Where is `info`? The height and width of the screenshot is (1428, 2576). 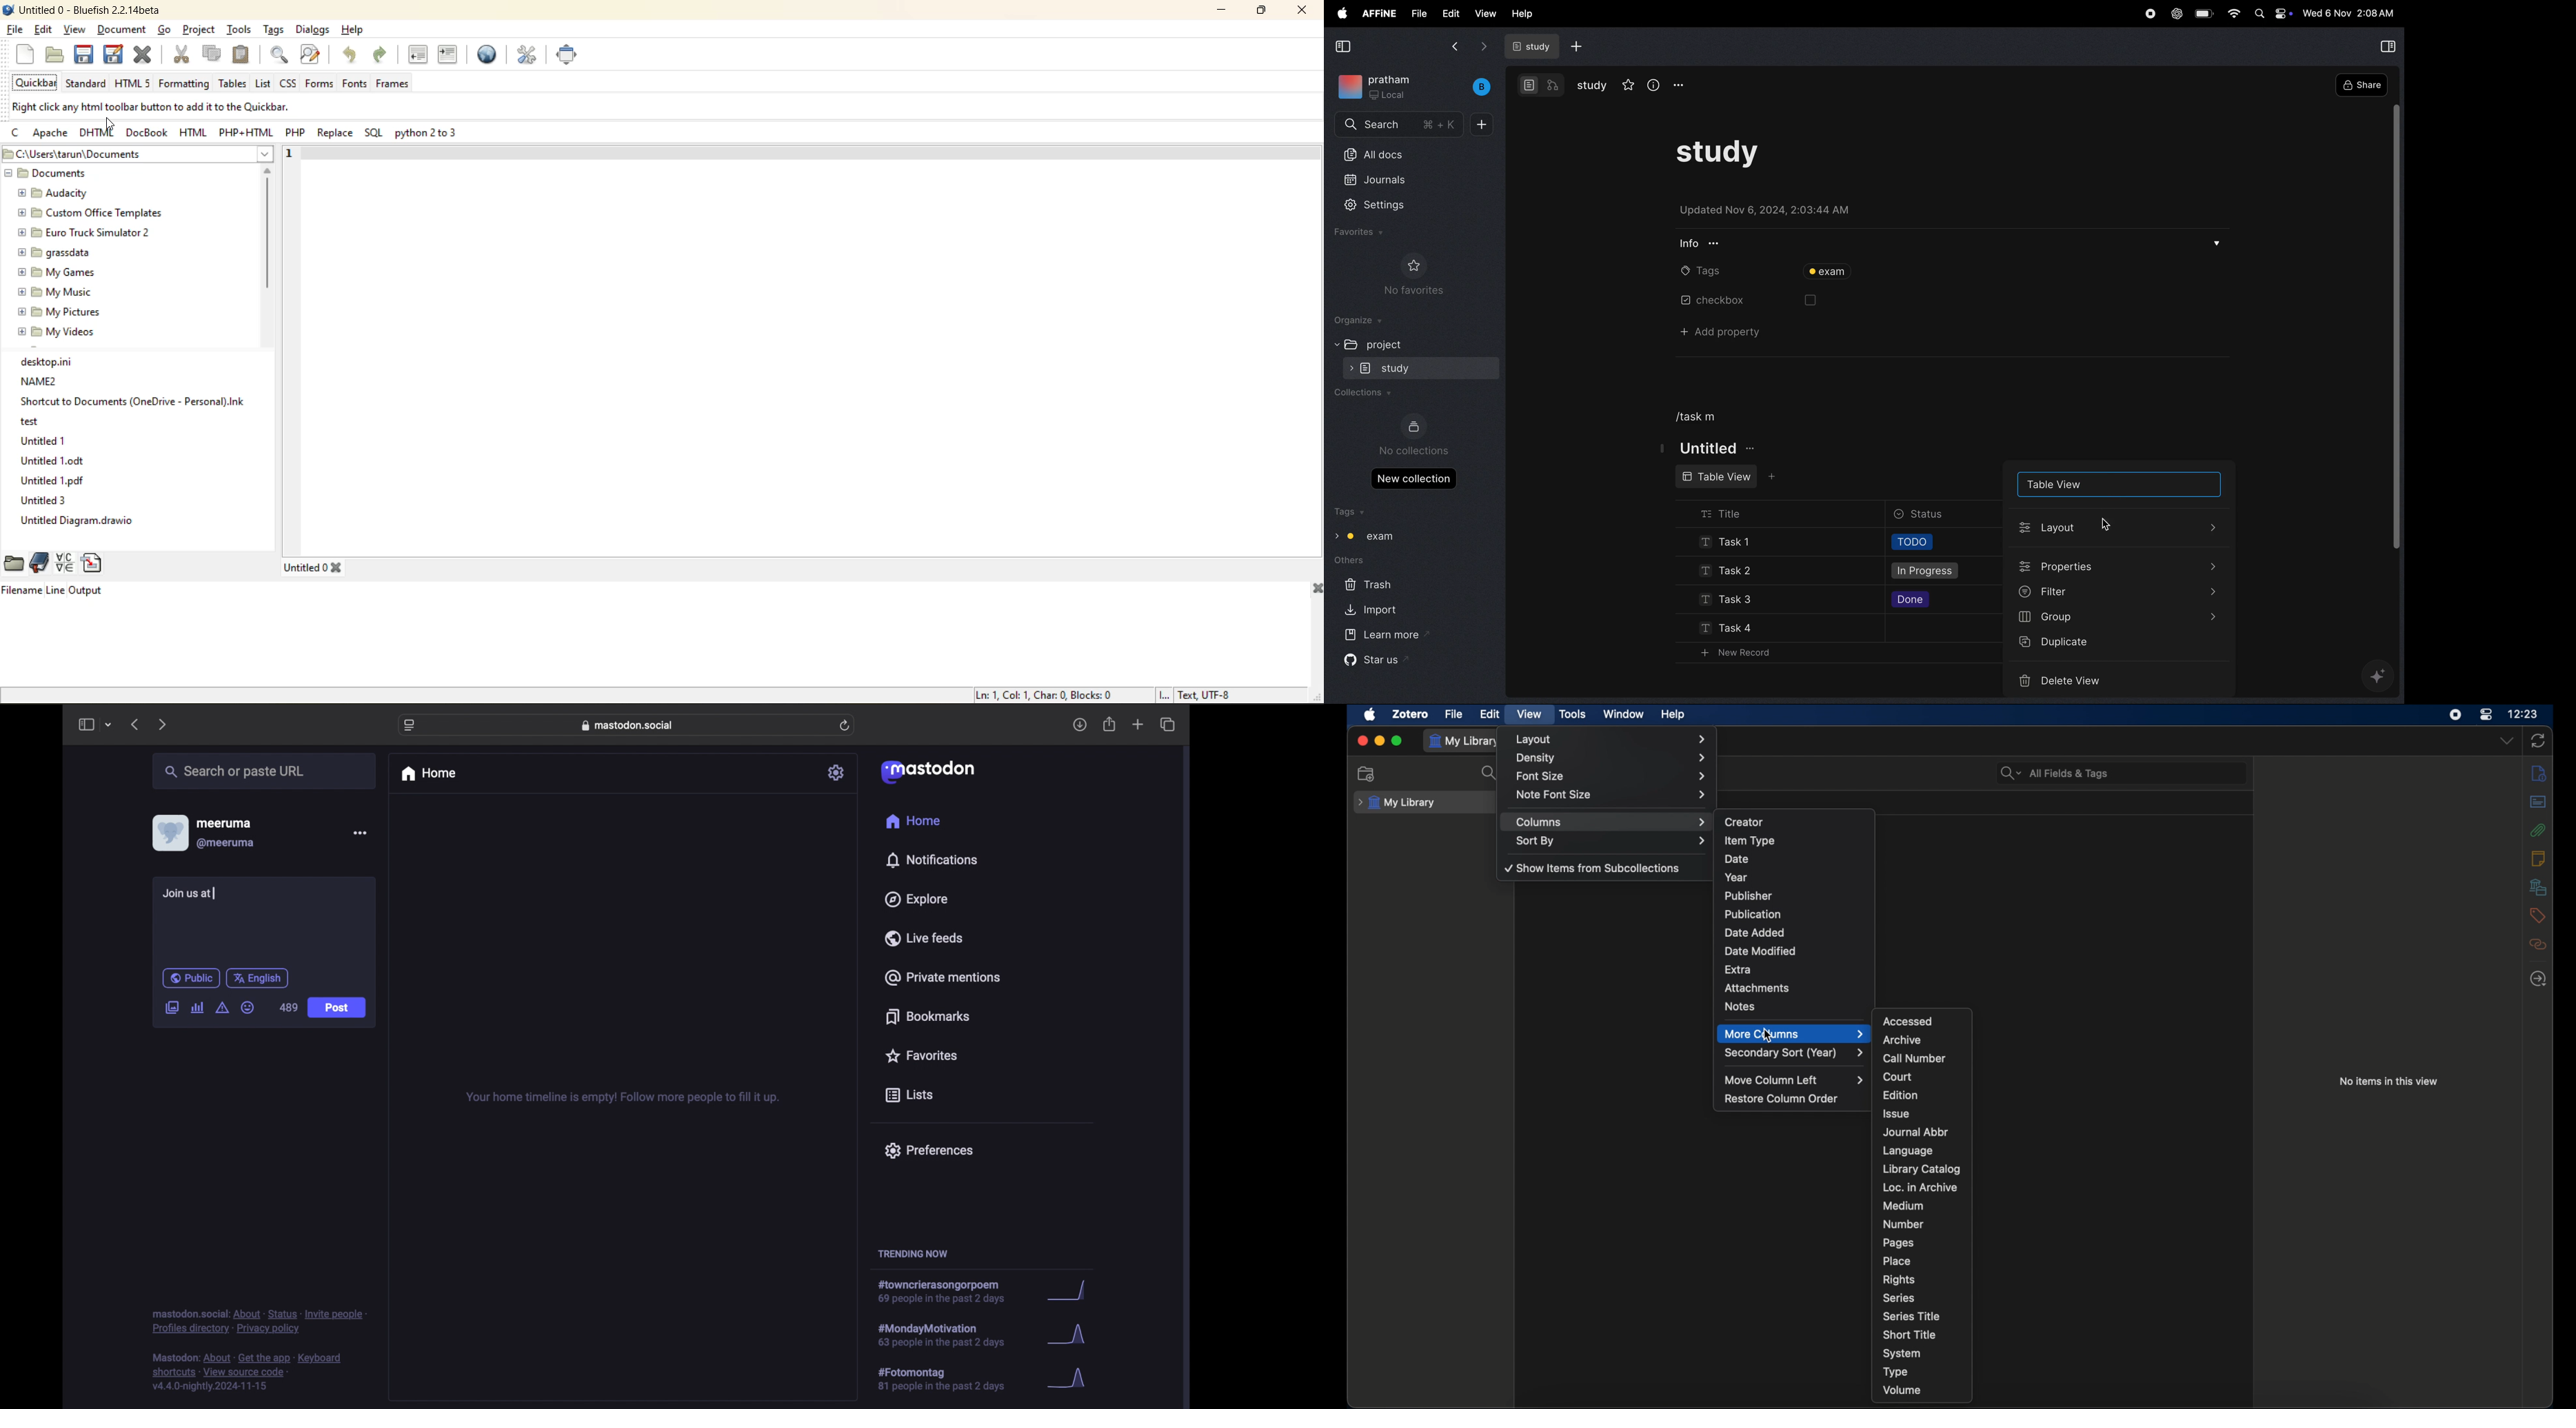 info is located at coordinates (2540, 774).